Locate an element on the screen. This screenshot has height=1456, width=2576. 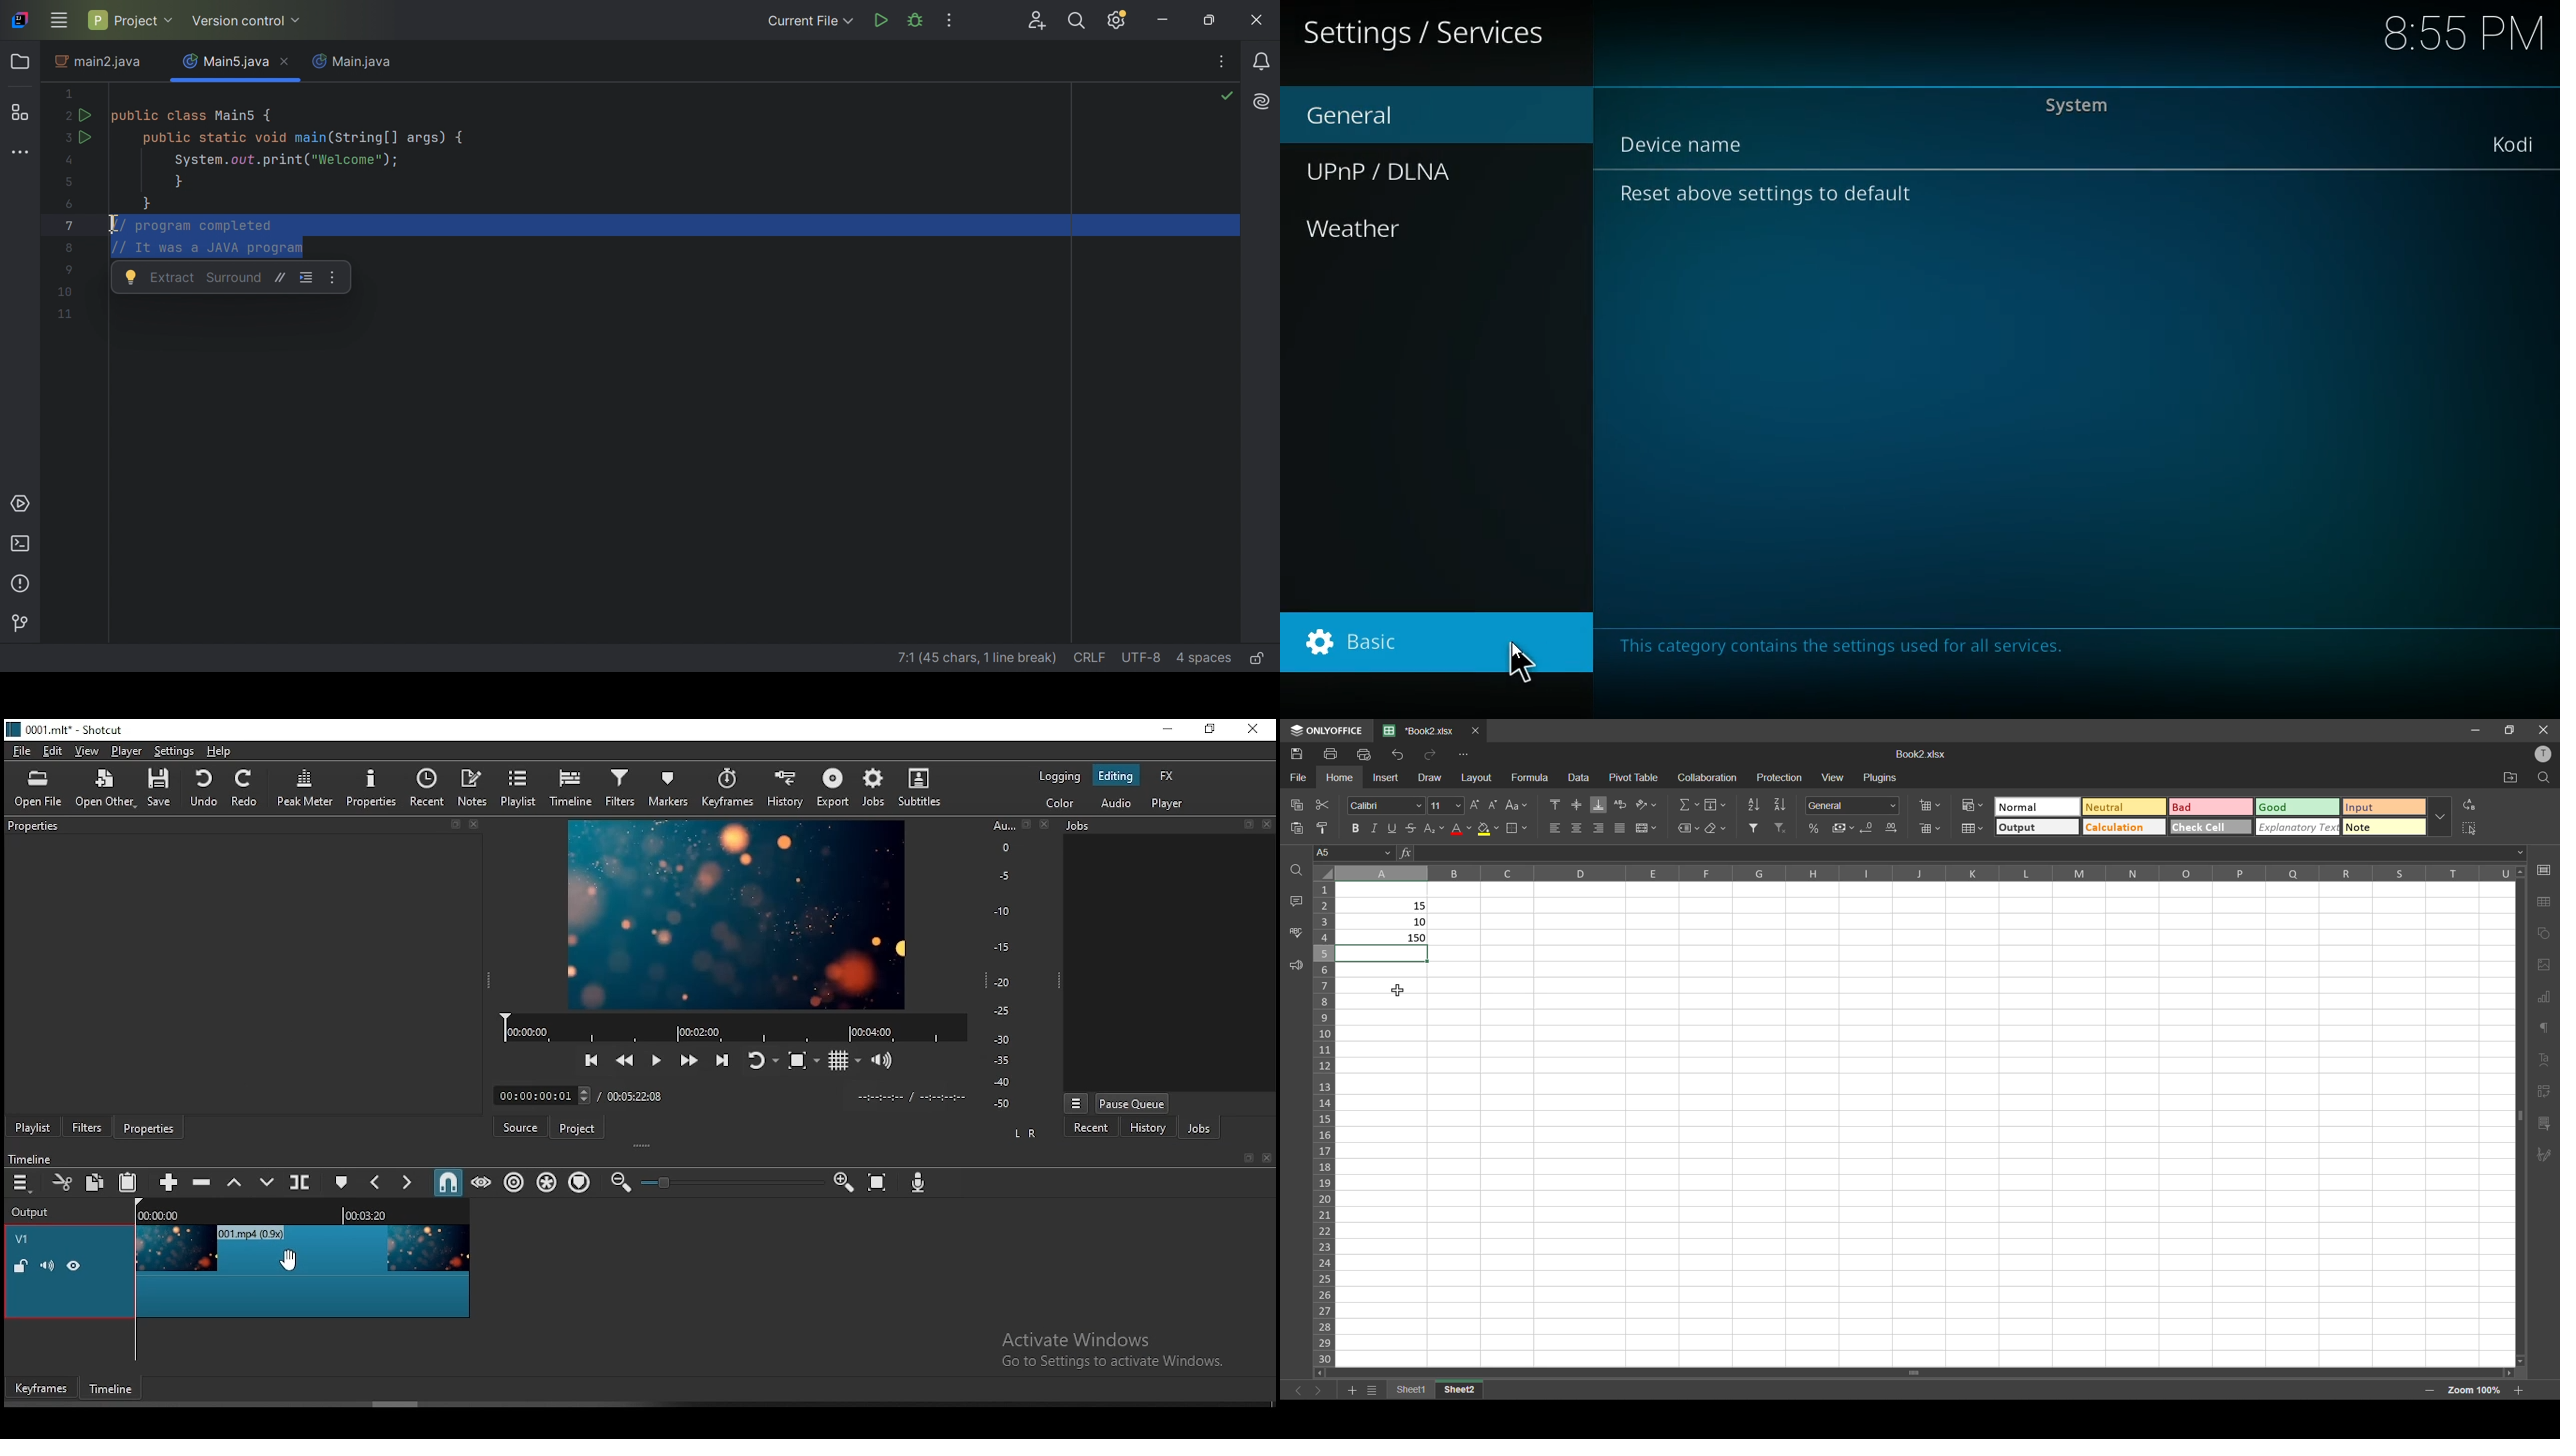
scrollbar is located at coordinates (2519, 1114).